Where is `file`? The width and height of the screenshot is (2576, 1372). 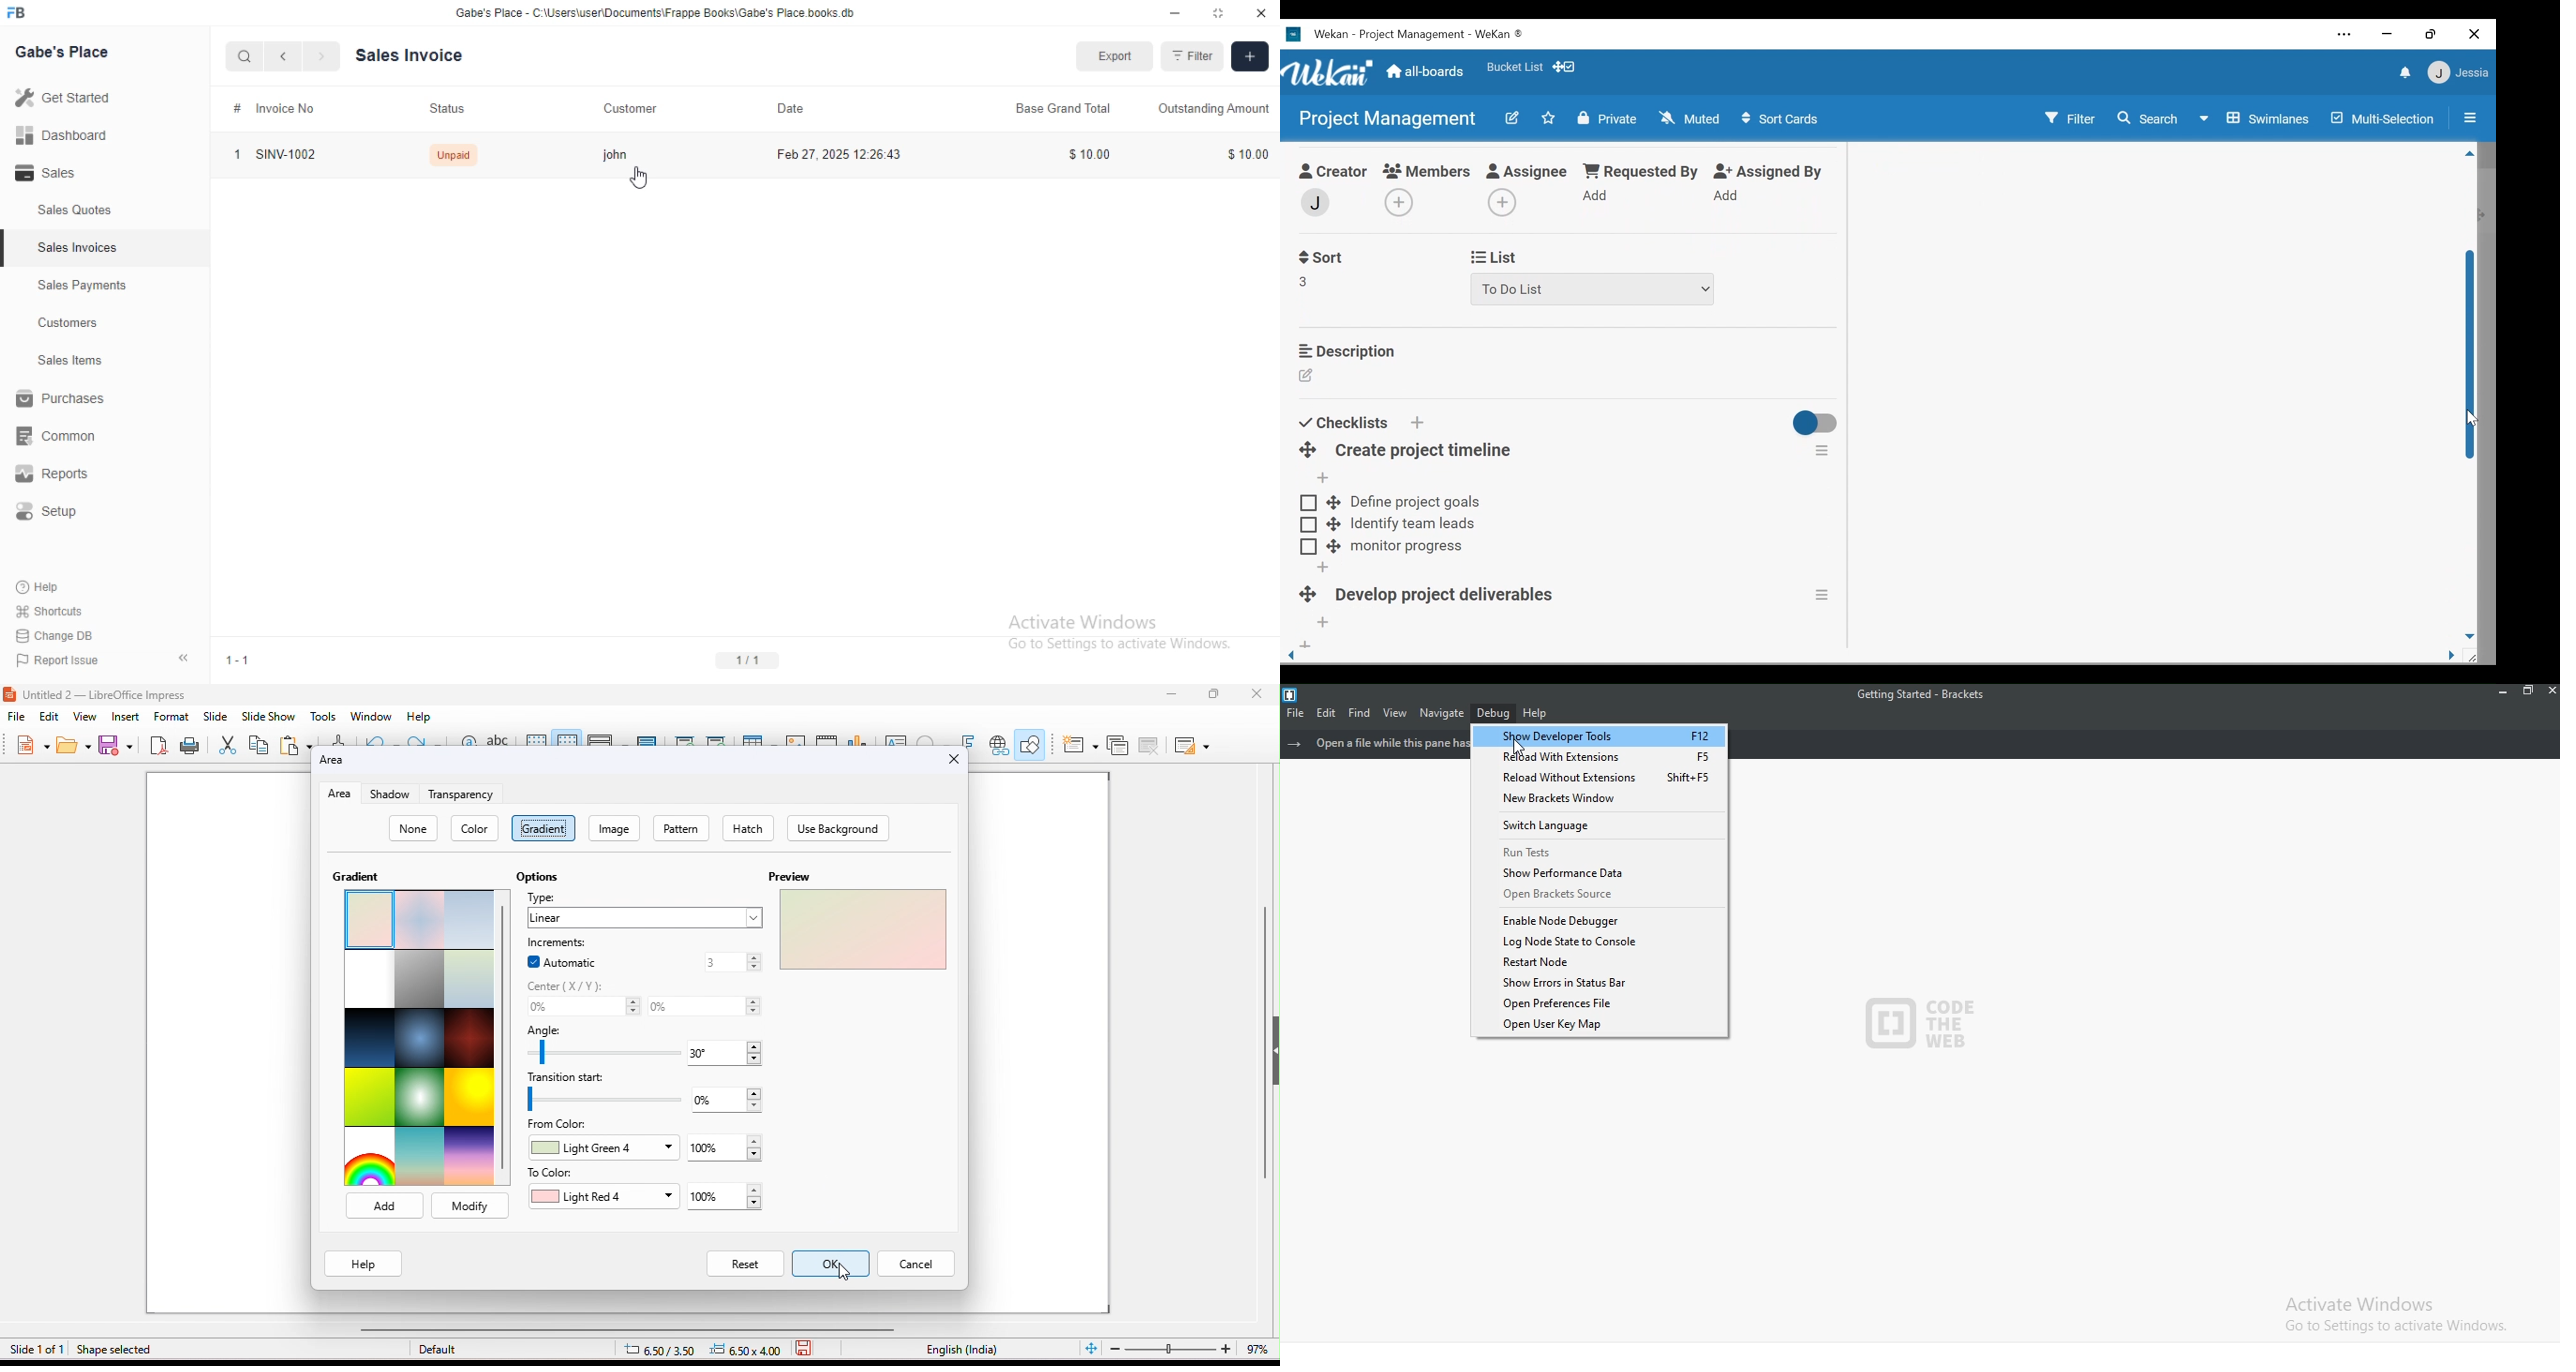 file is located at coordinates (1293, 712).